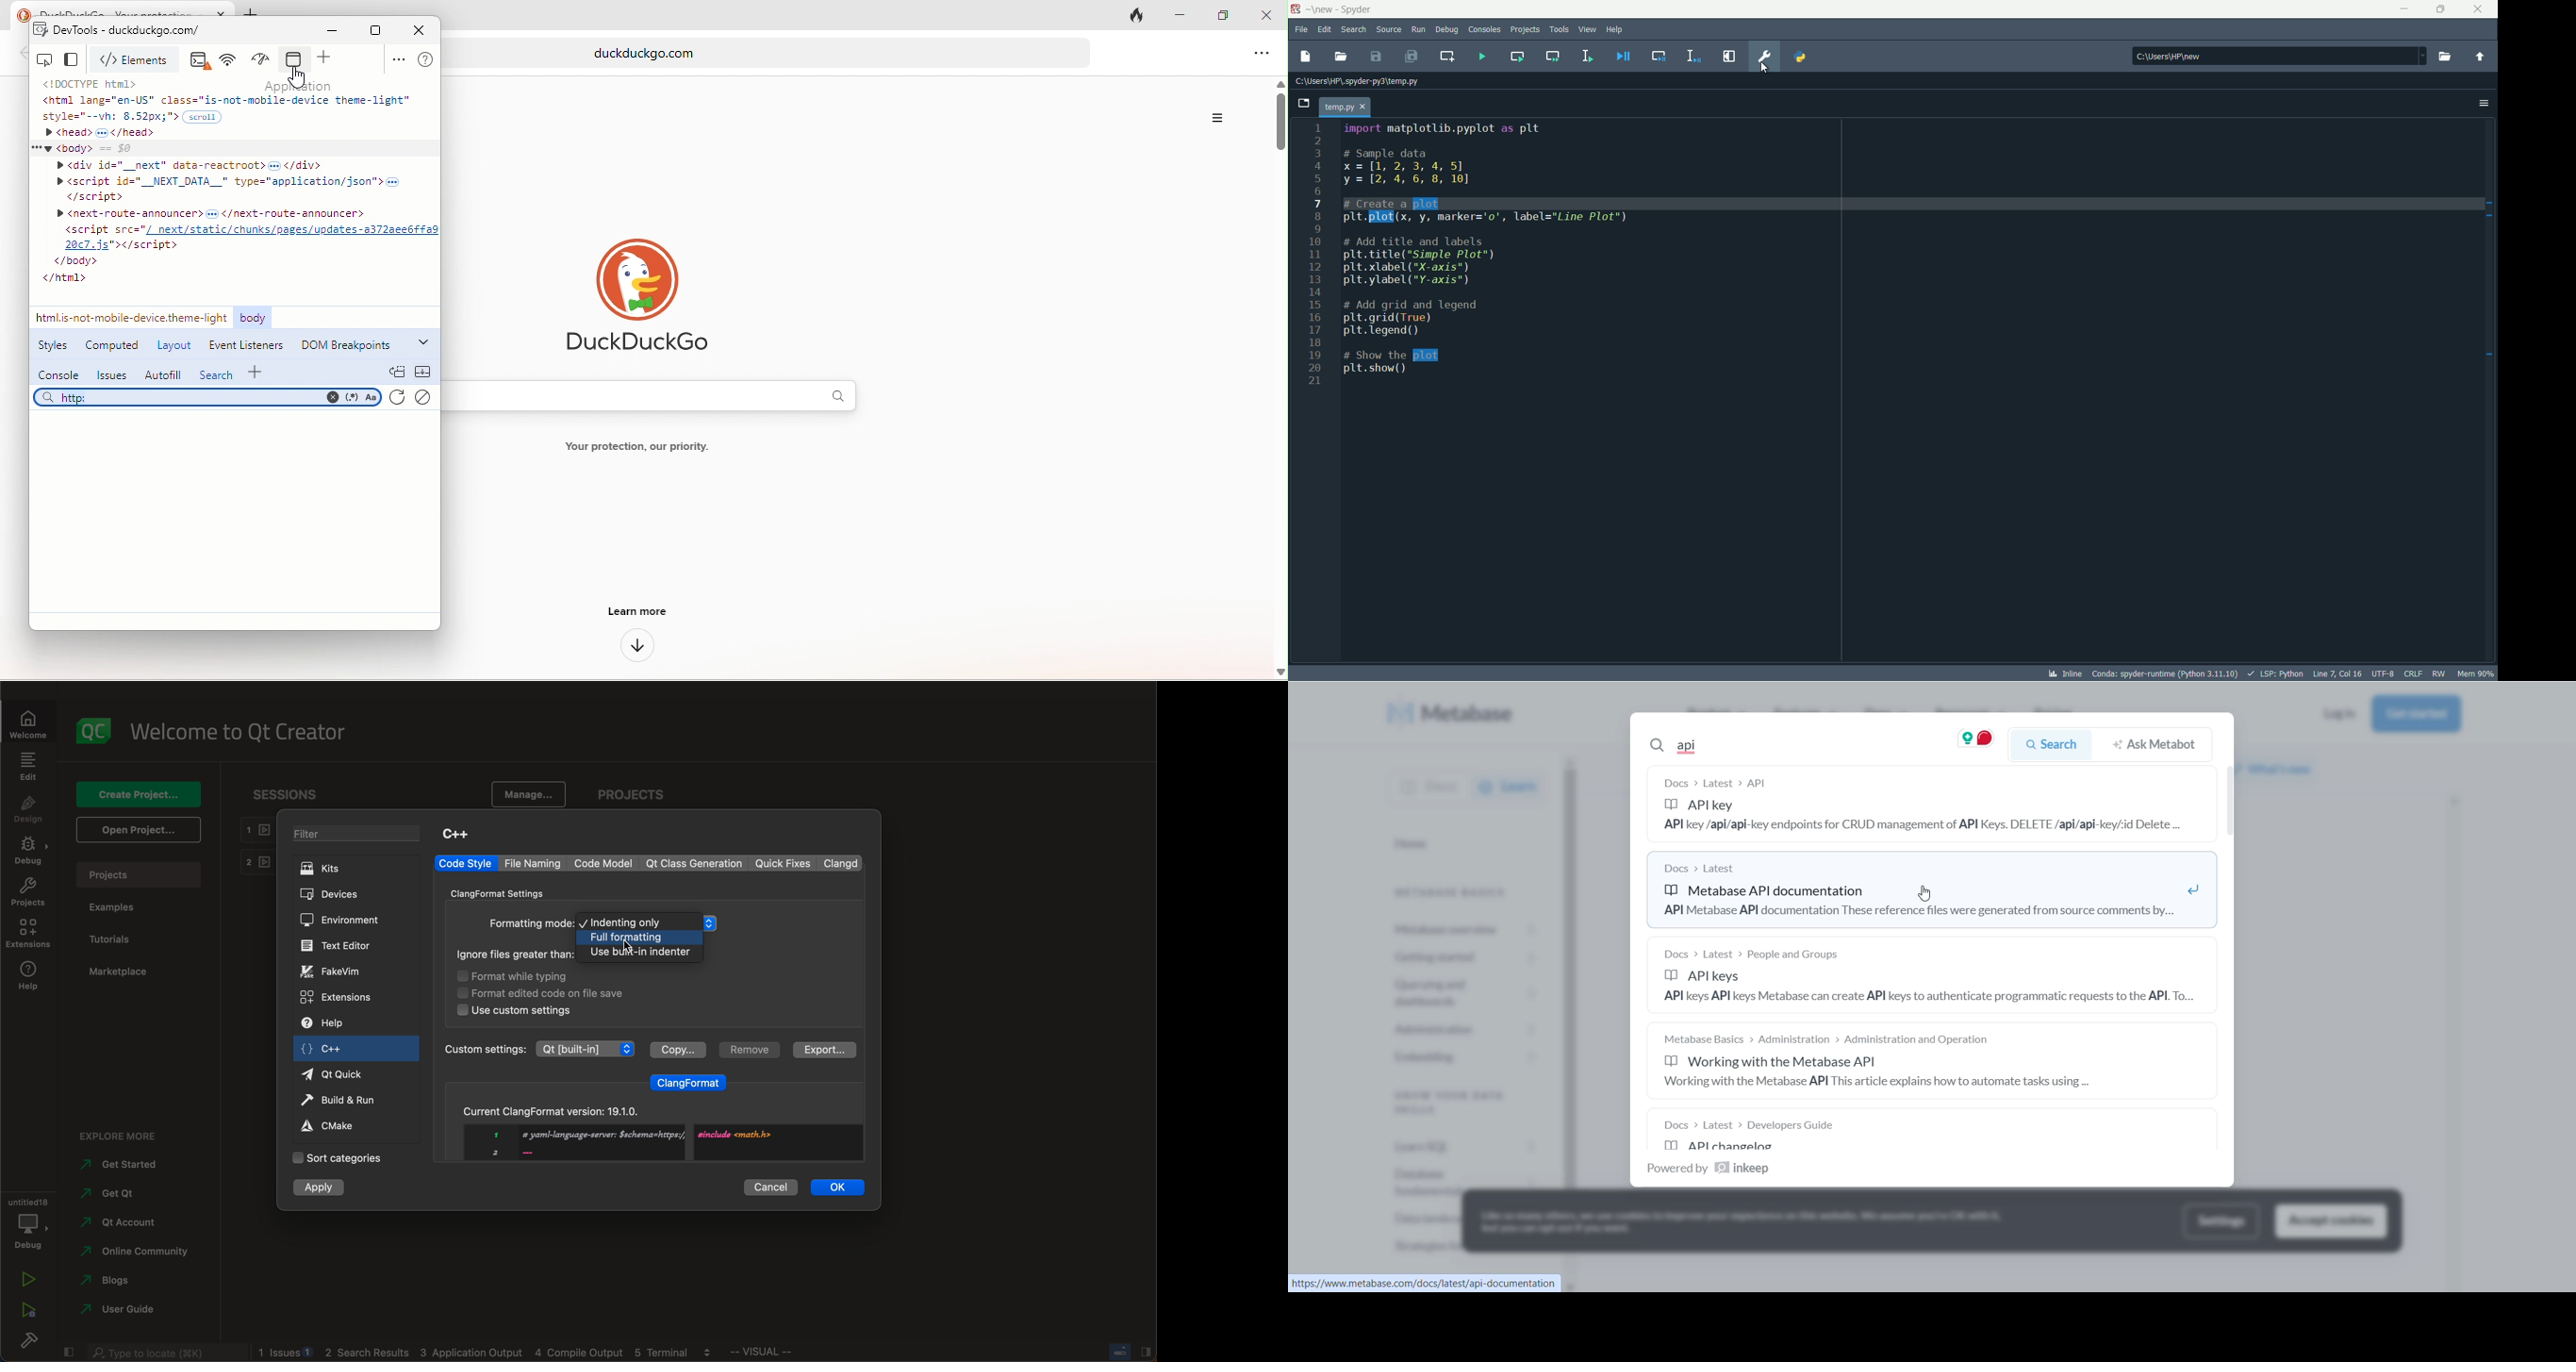 This screenshot has height=1372, width=2576. I want to click on clang format, so click(689, 1080).